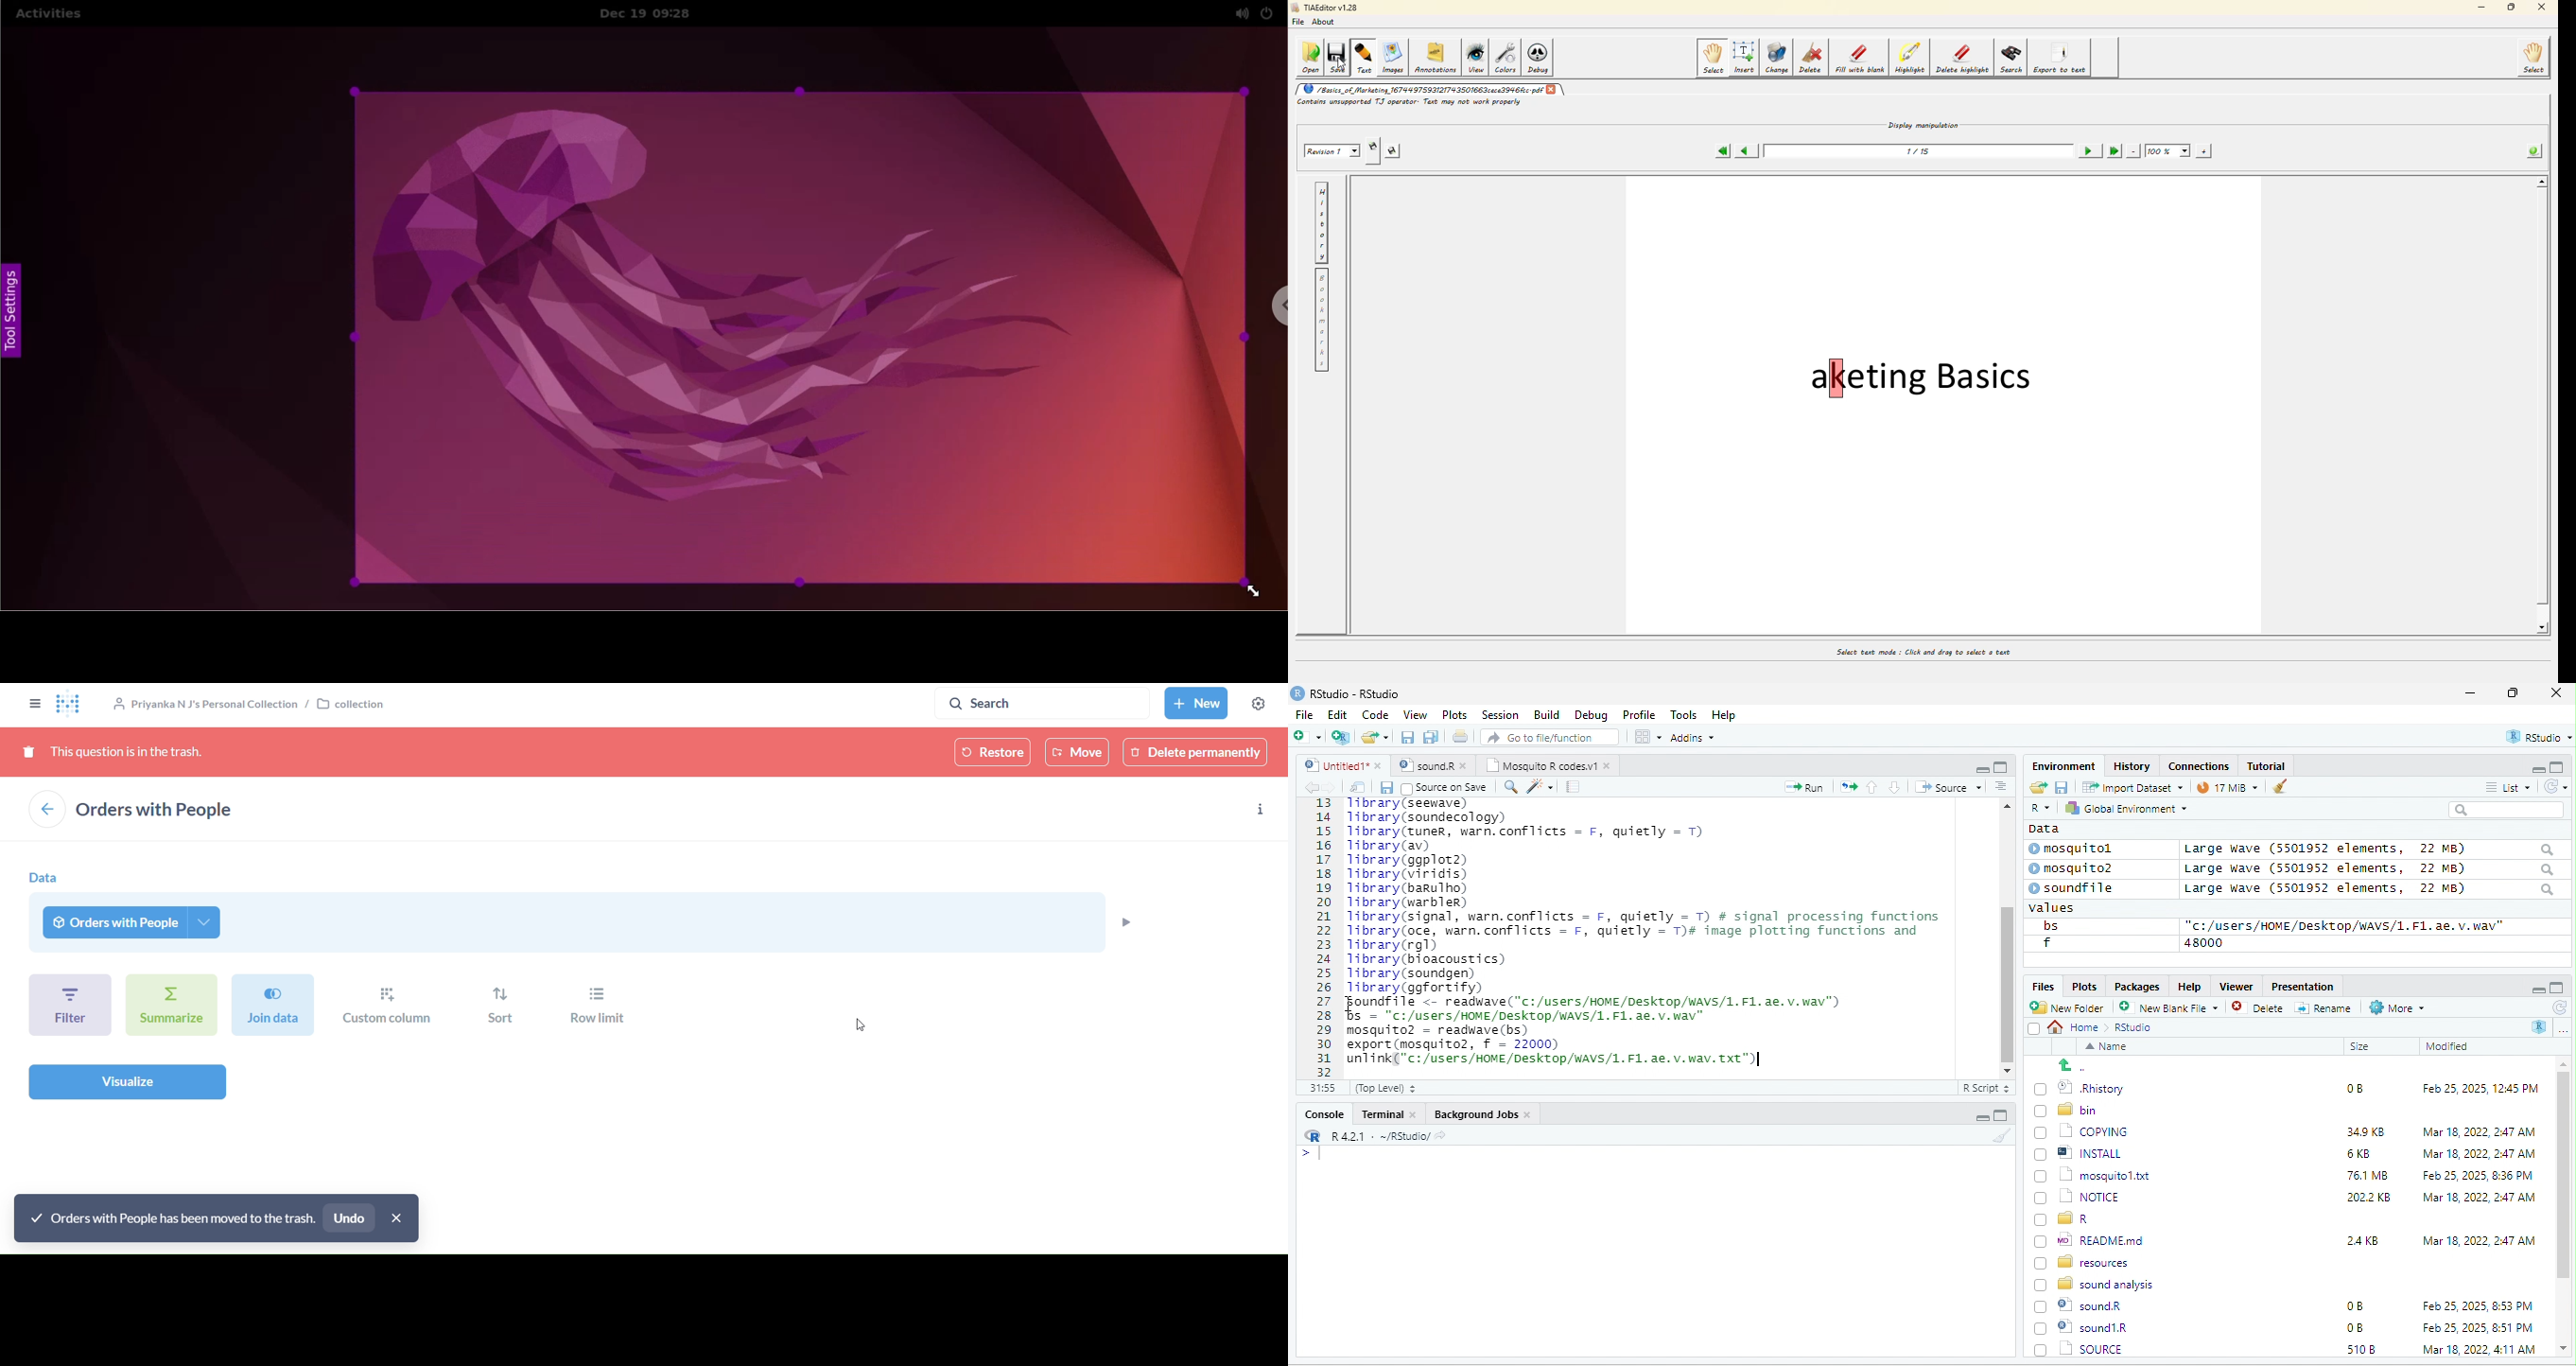 This screenshot has width=2576, height=1372. Describe the element at coordinates (2559, 766) in the screenshot. I see `maximize` at that location.